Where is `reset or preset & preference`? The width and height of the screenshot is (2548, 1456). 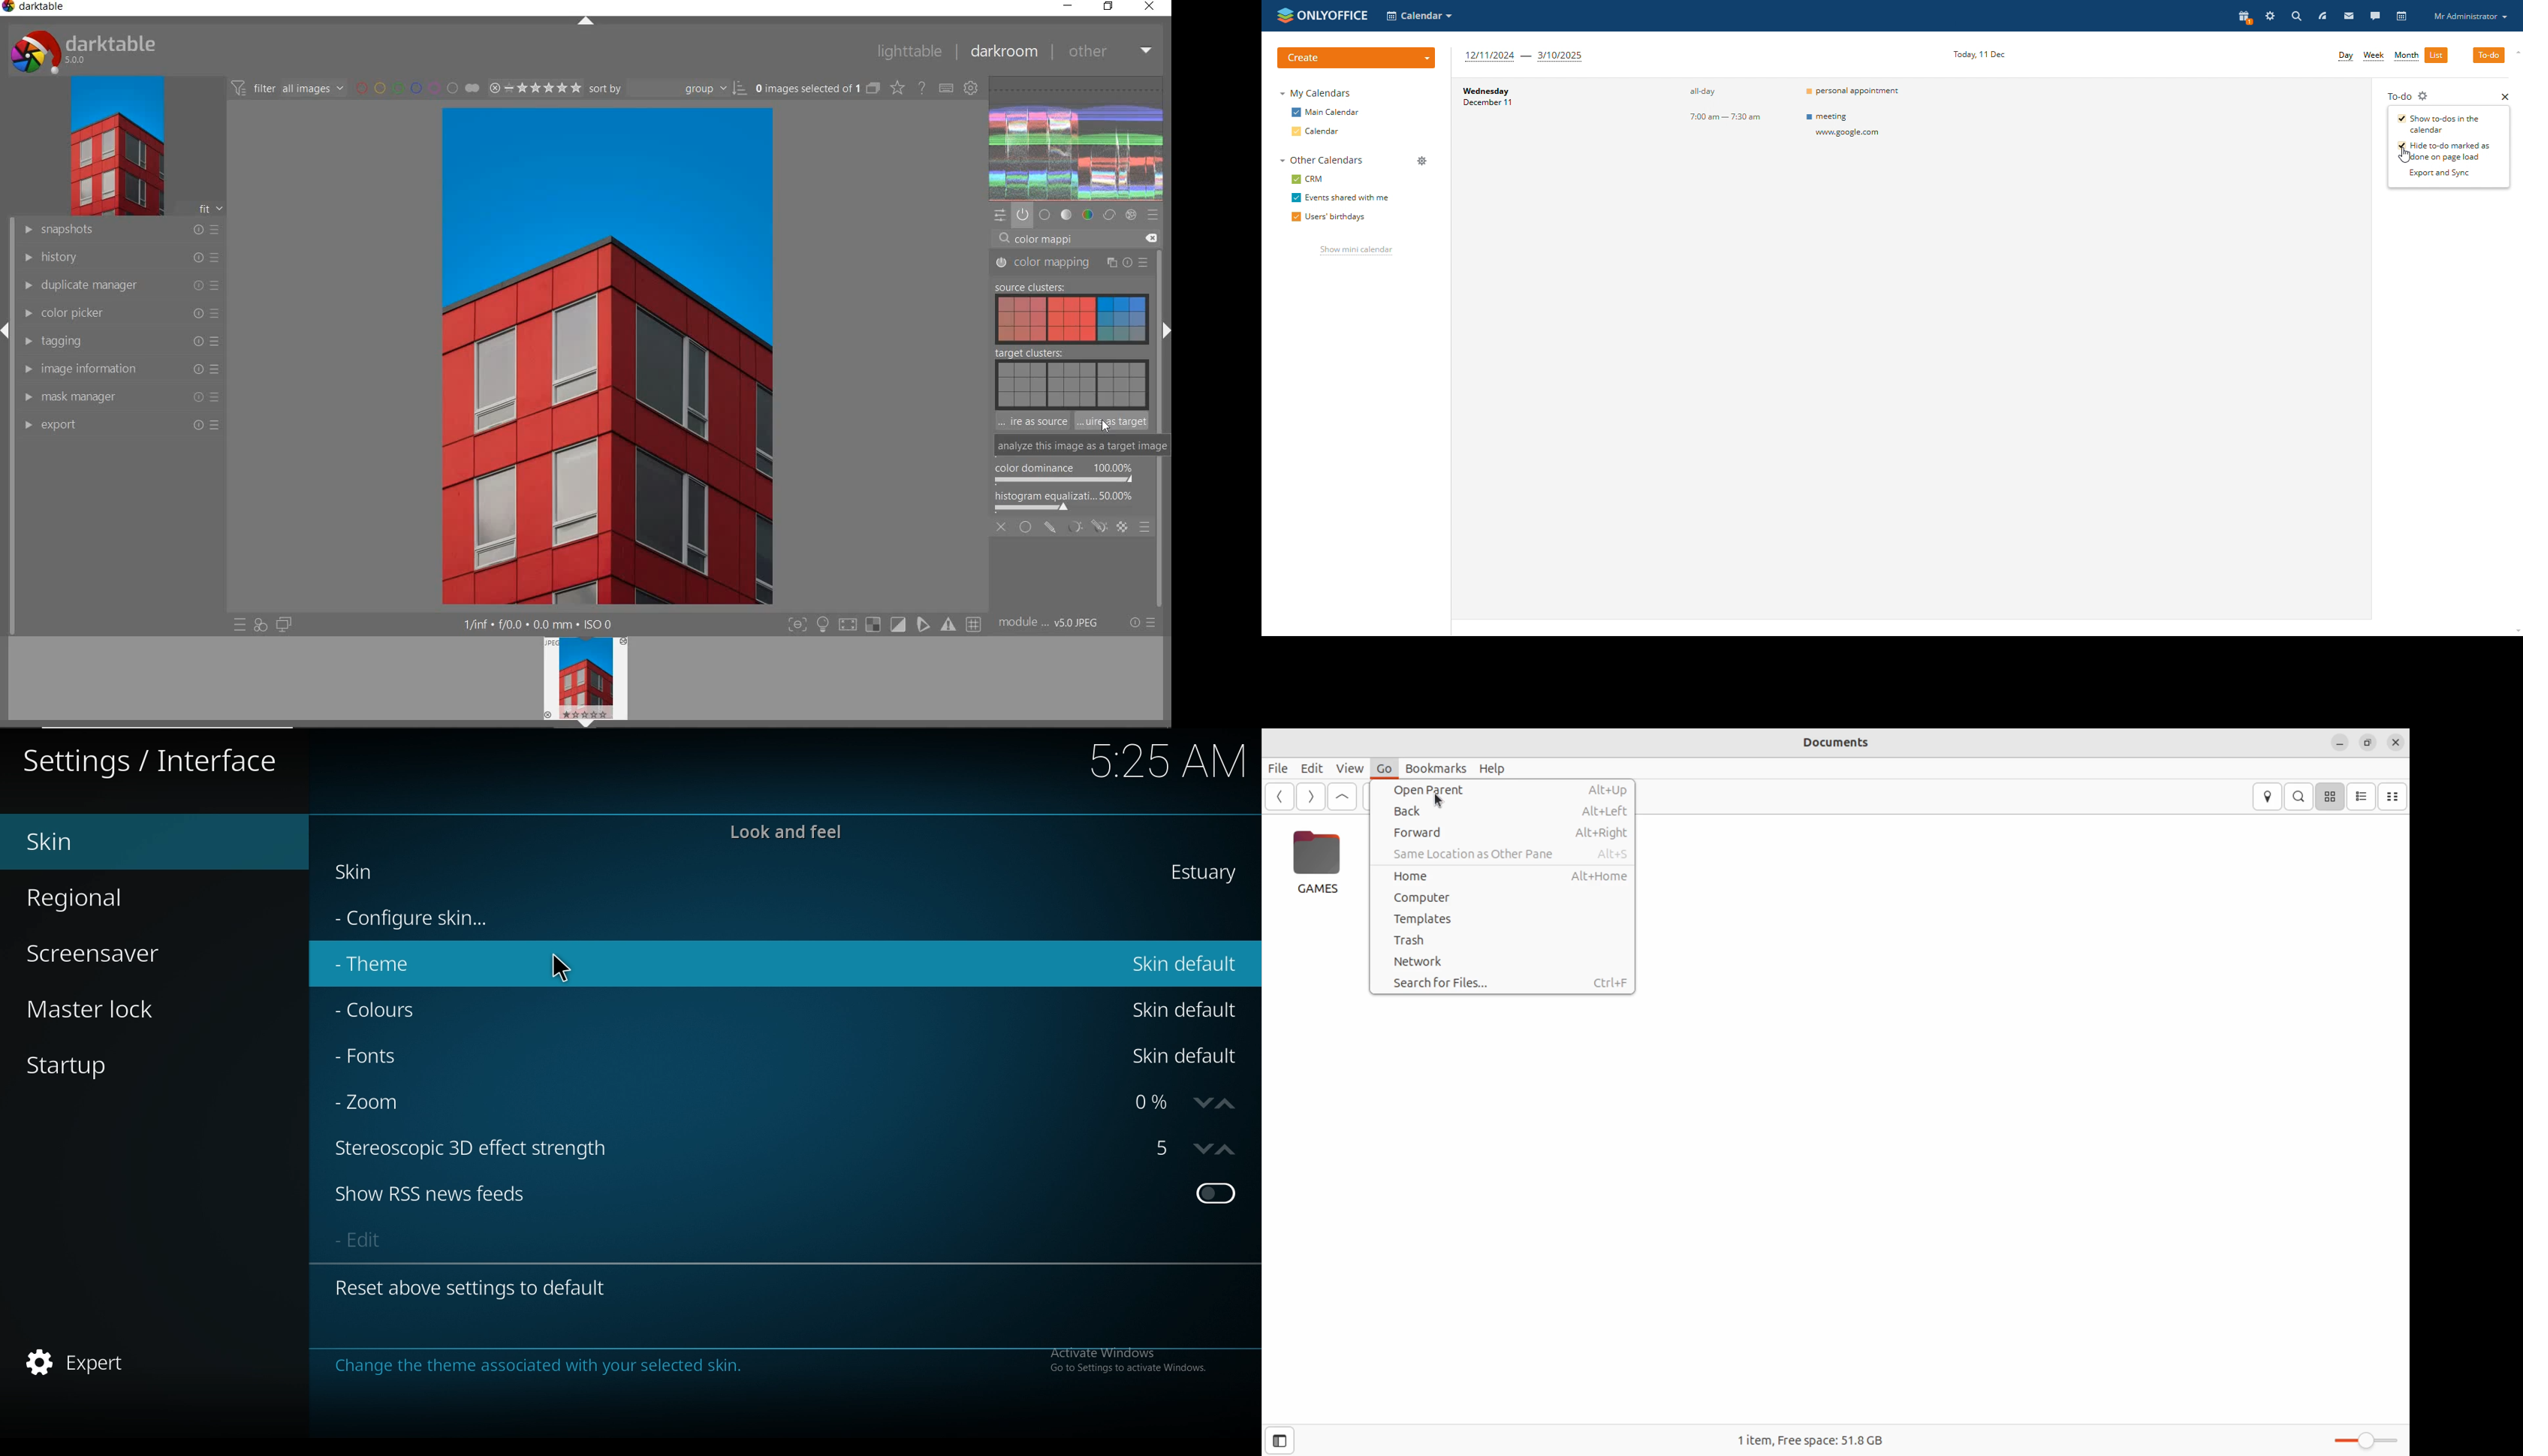
reset or preset & preference is located at coordinates (1141, 625).